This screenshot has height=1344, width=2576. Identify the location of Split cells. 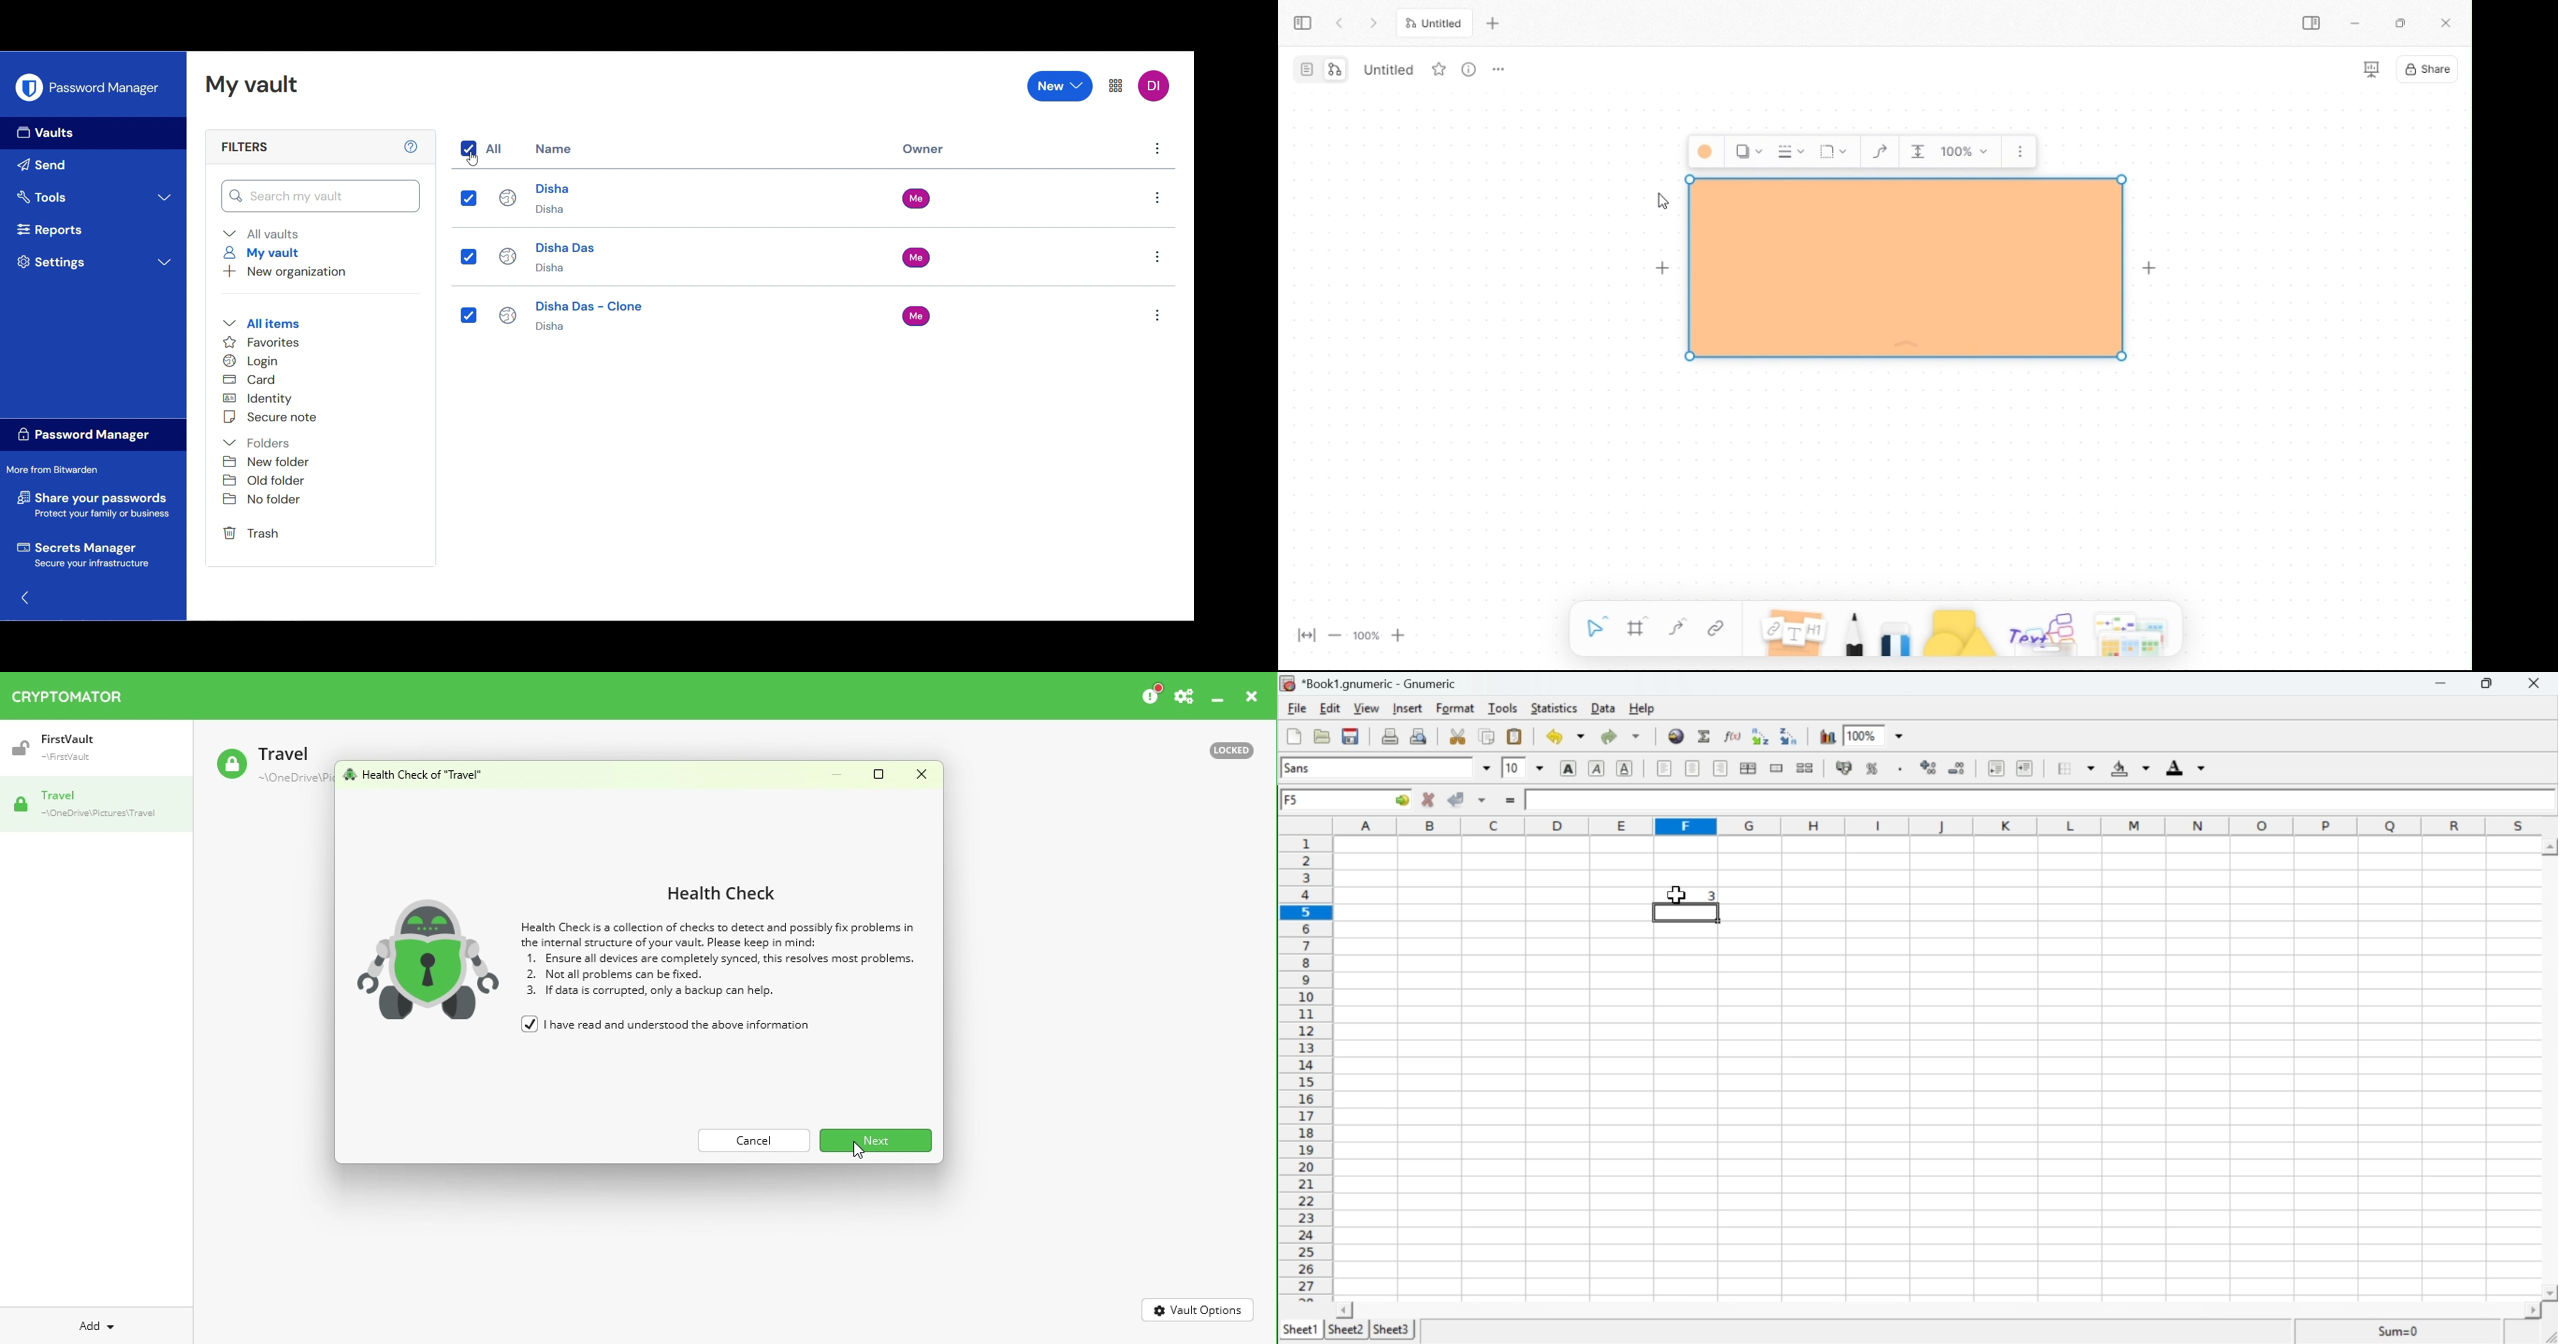
(1807, 770).